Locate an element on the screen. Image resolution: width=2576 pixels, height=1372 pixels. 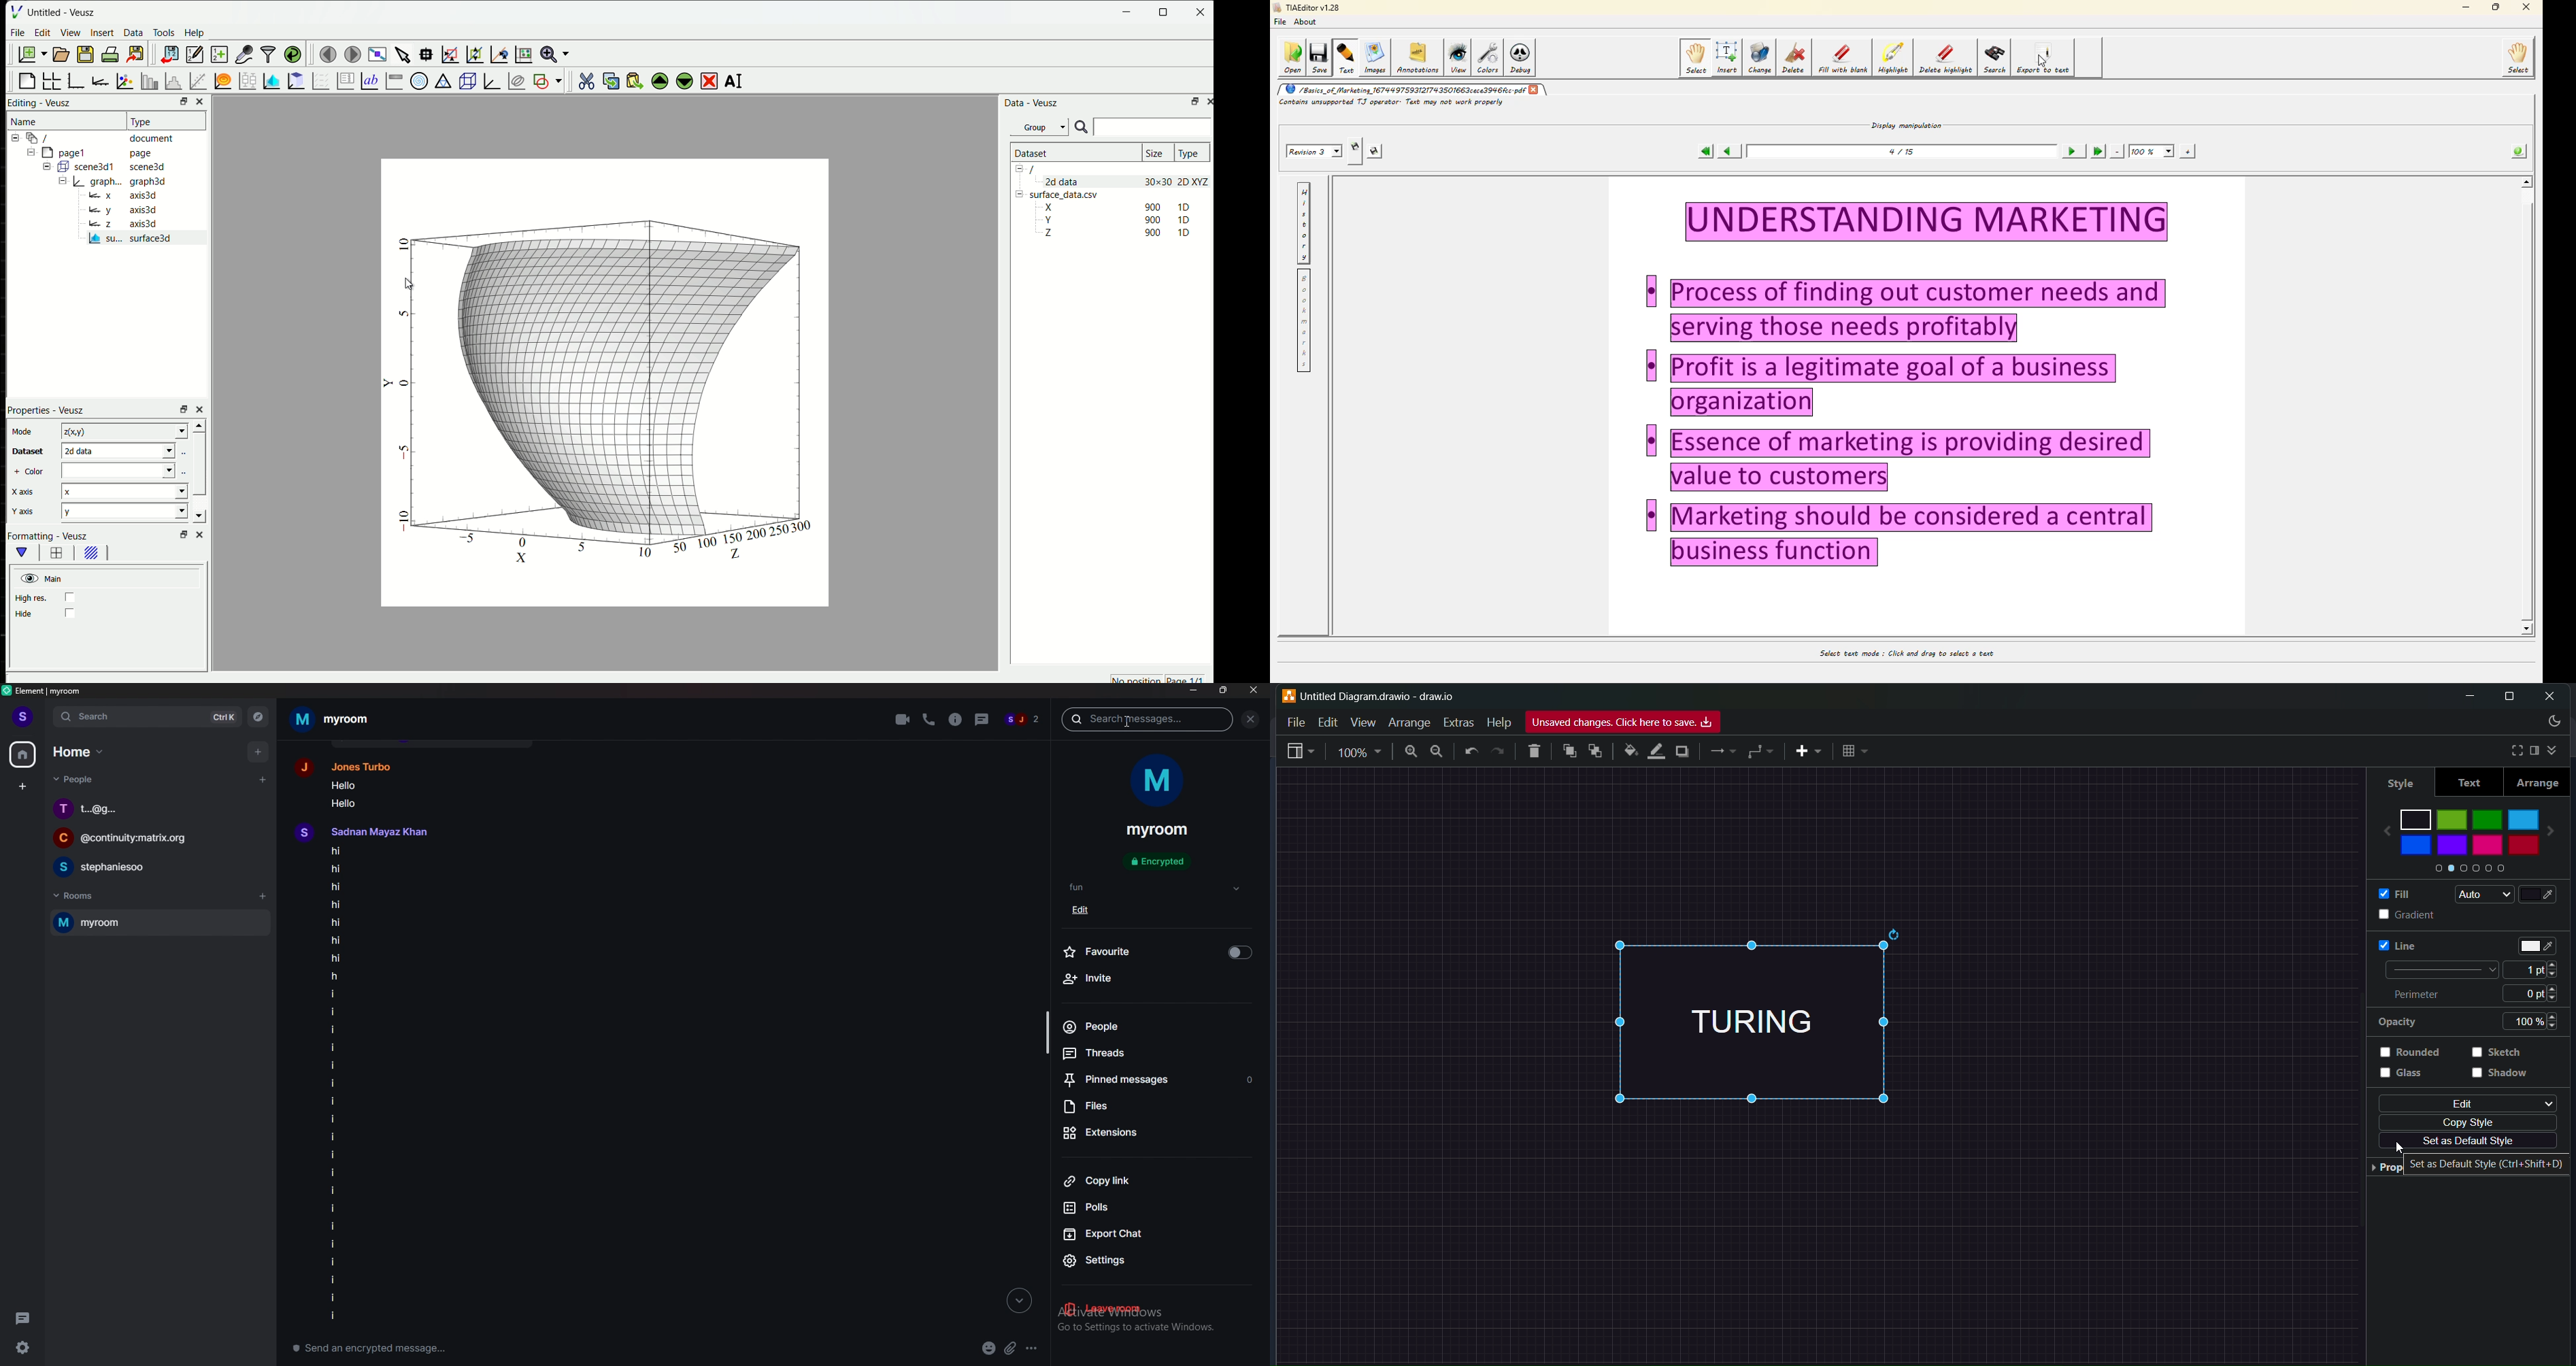
go to bottom is located at coordinates (1017, 1300).